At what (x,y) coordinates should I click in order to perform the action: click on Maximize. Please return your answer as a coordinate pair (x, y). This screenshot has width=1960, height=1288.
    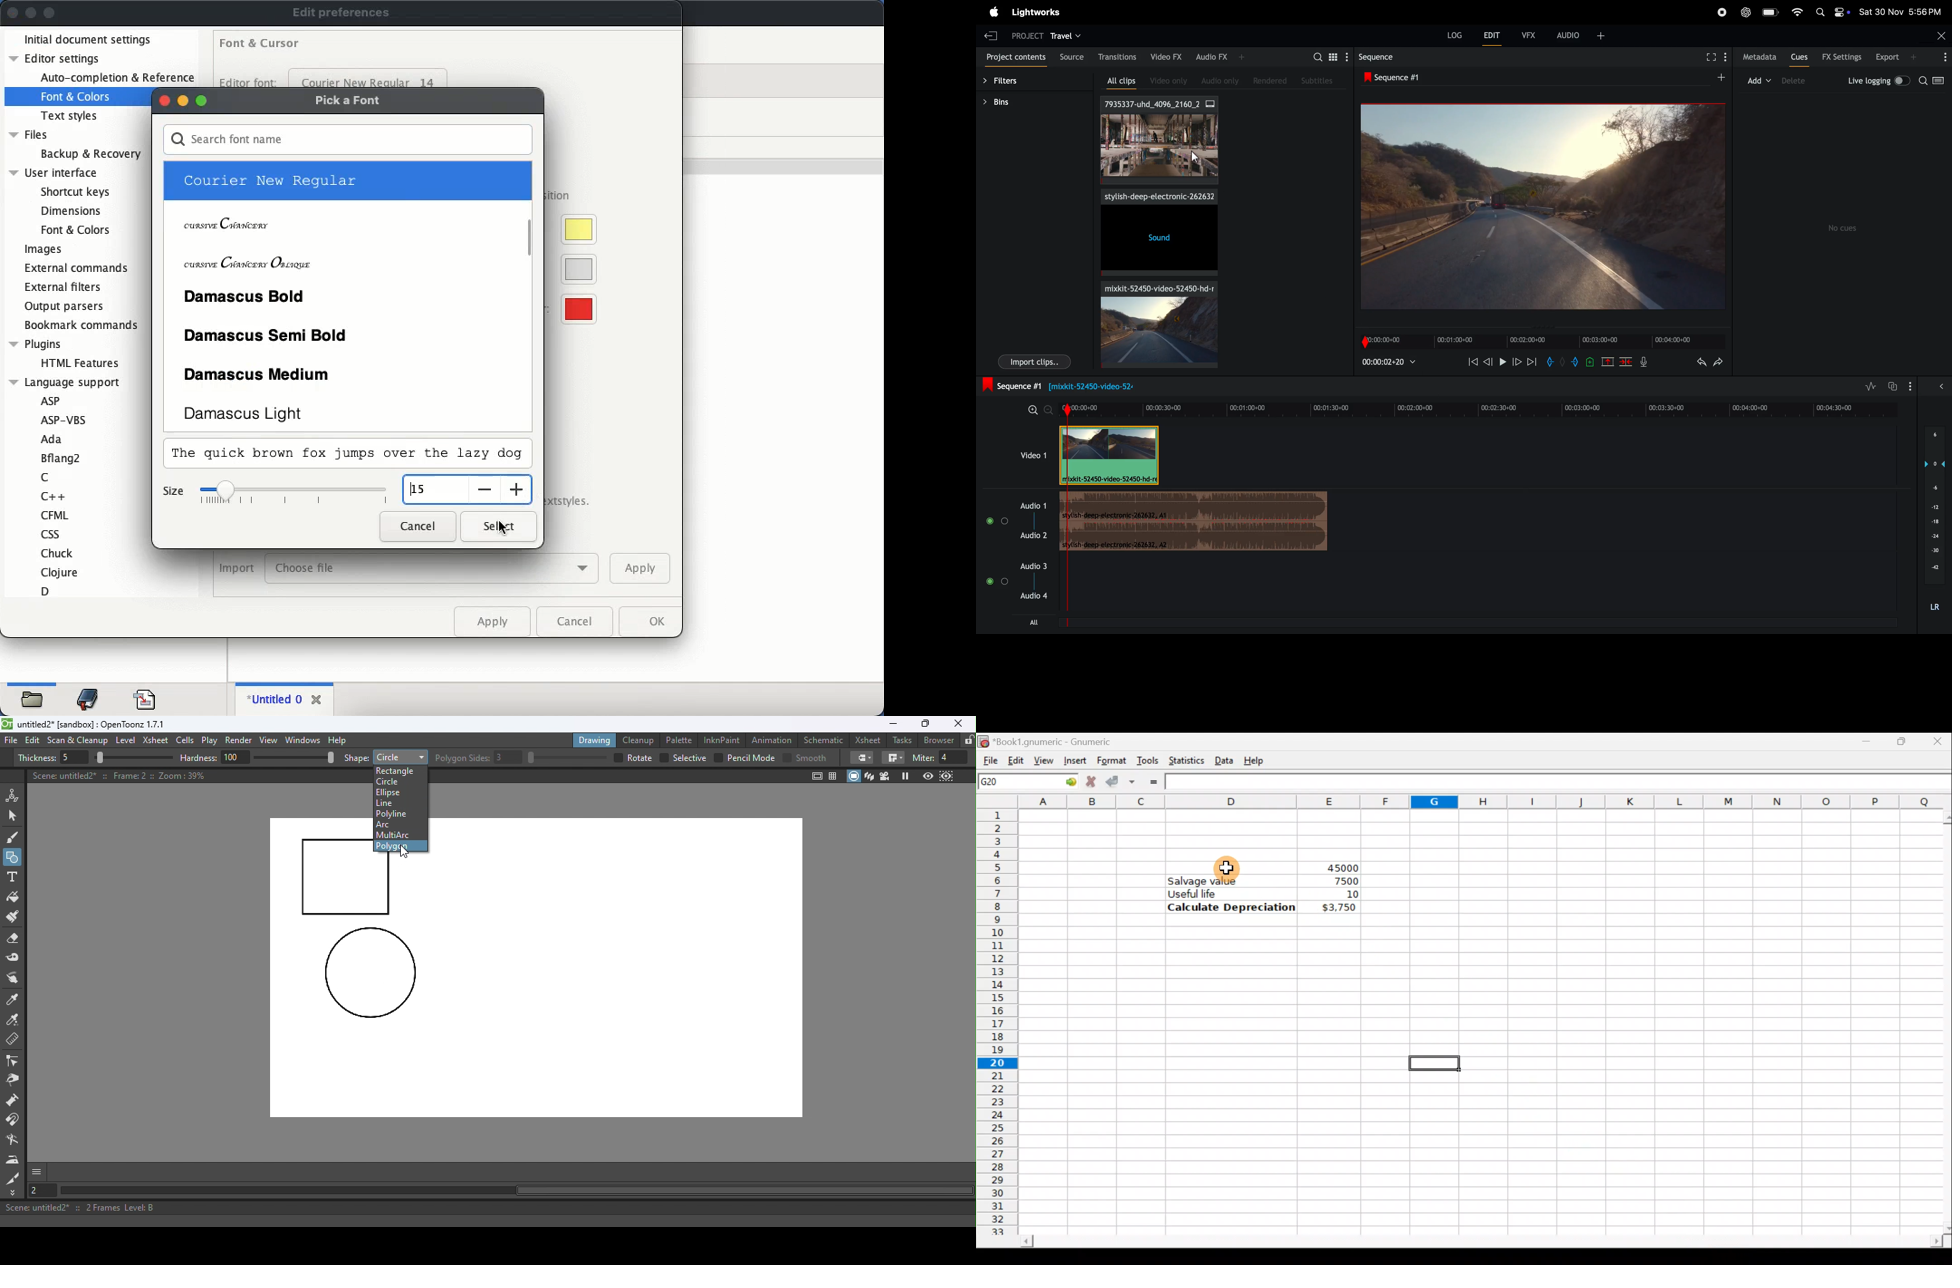
    Looking at the image, I should click on (923, 725).